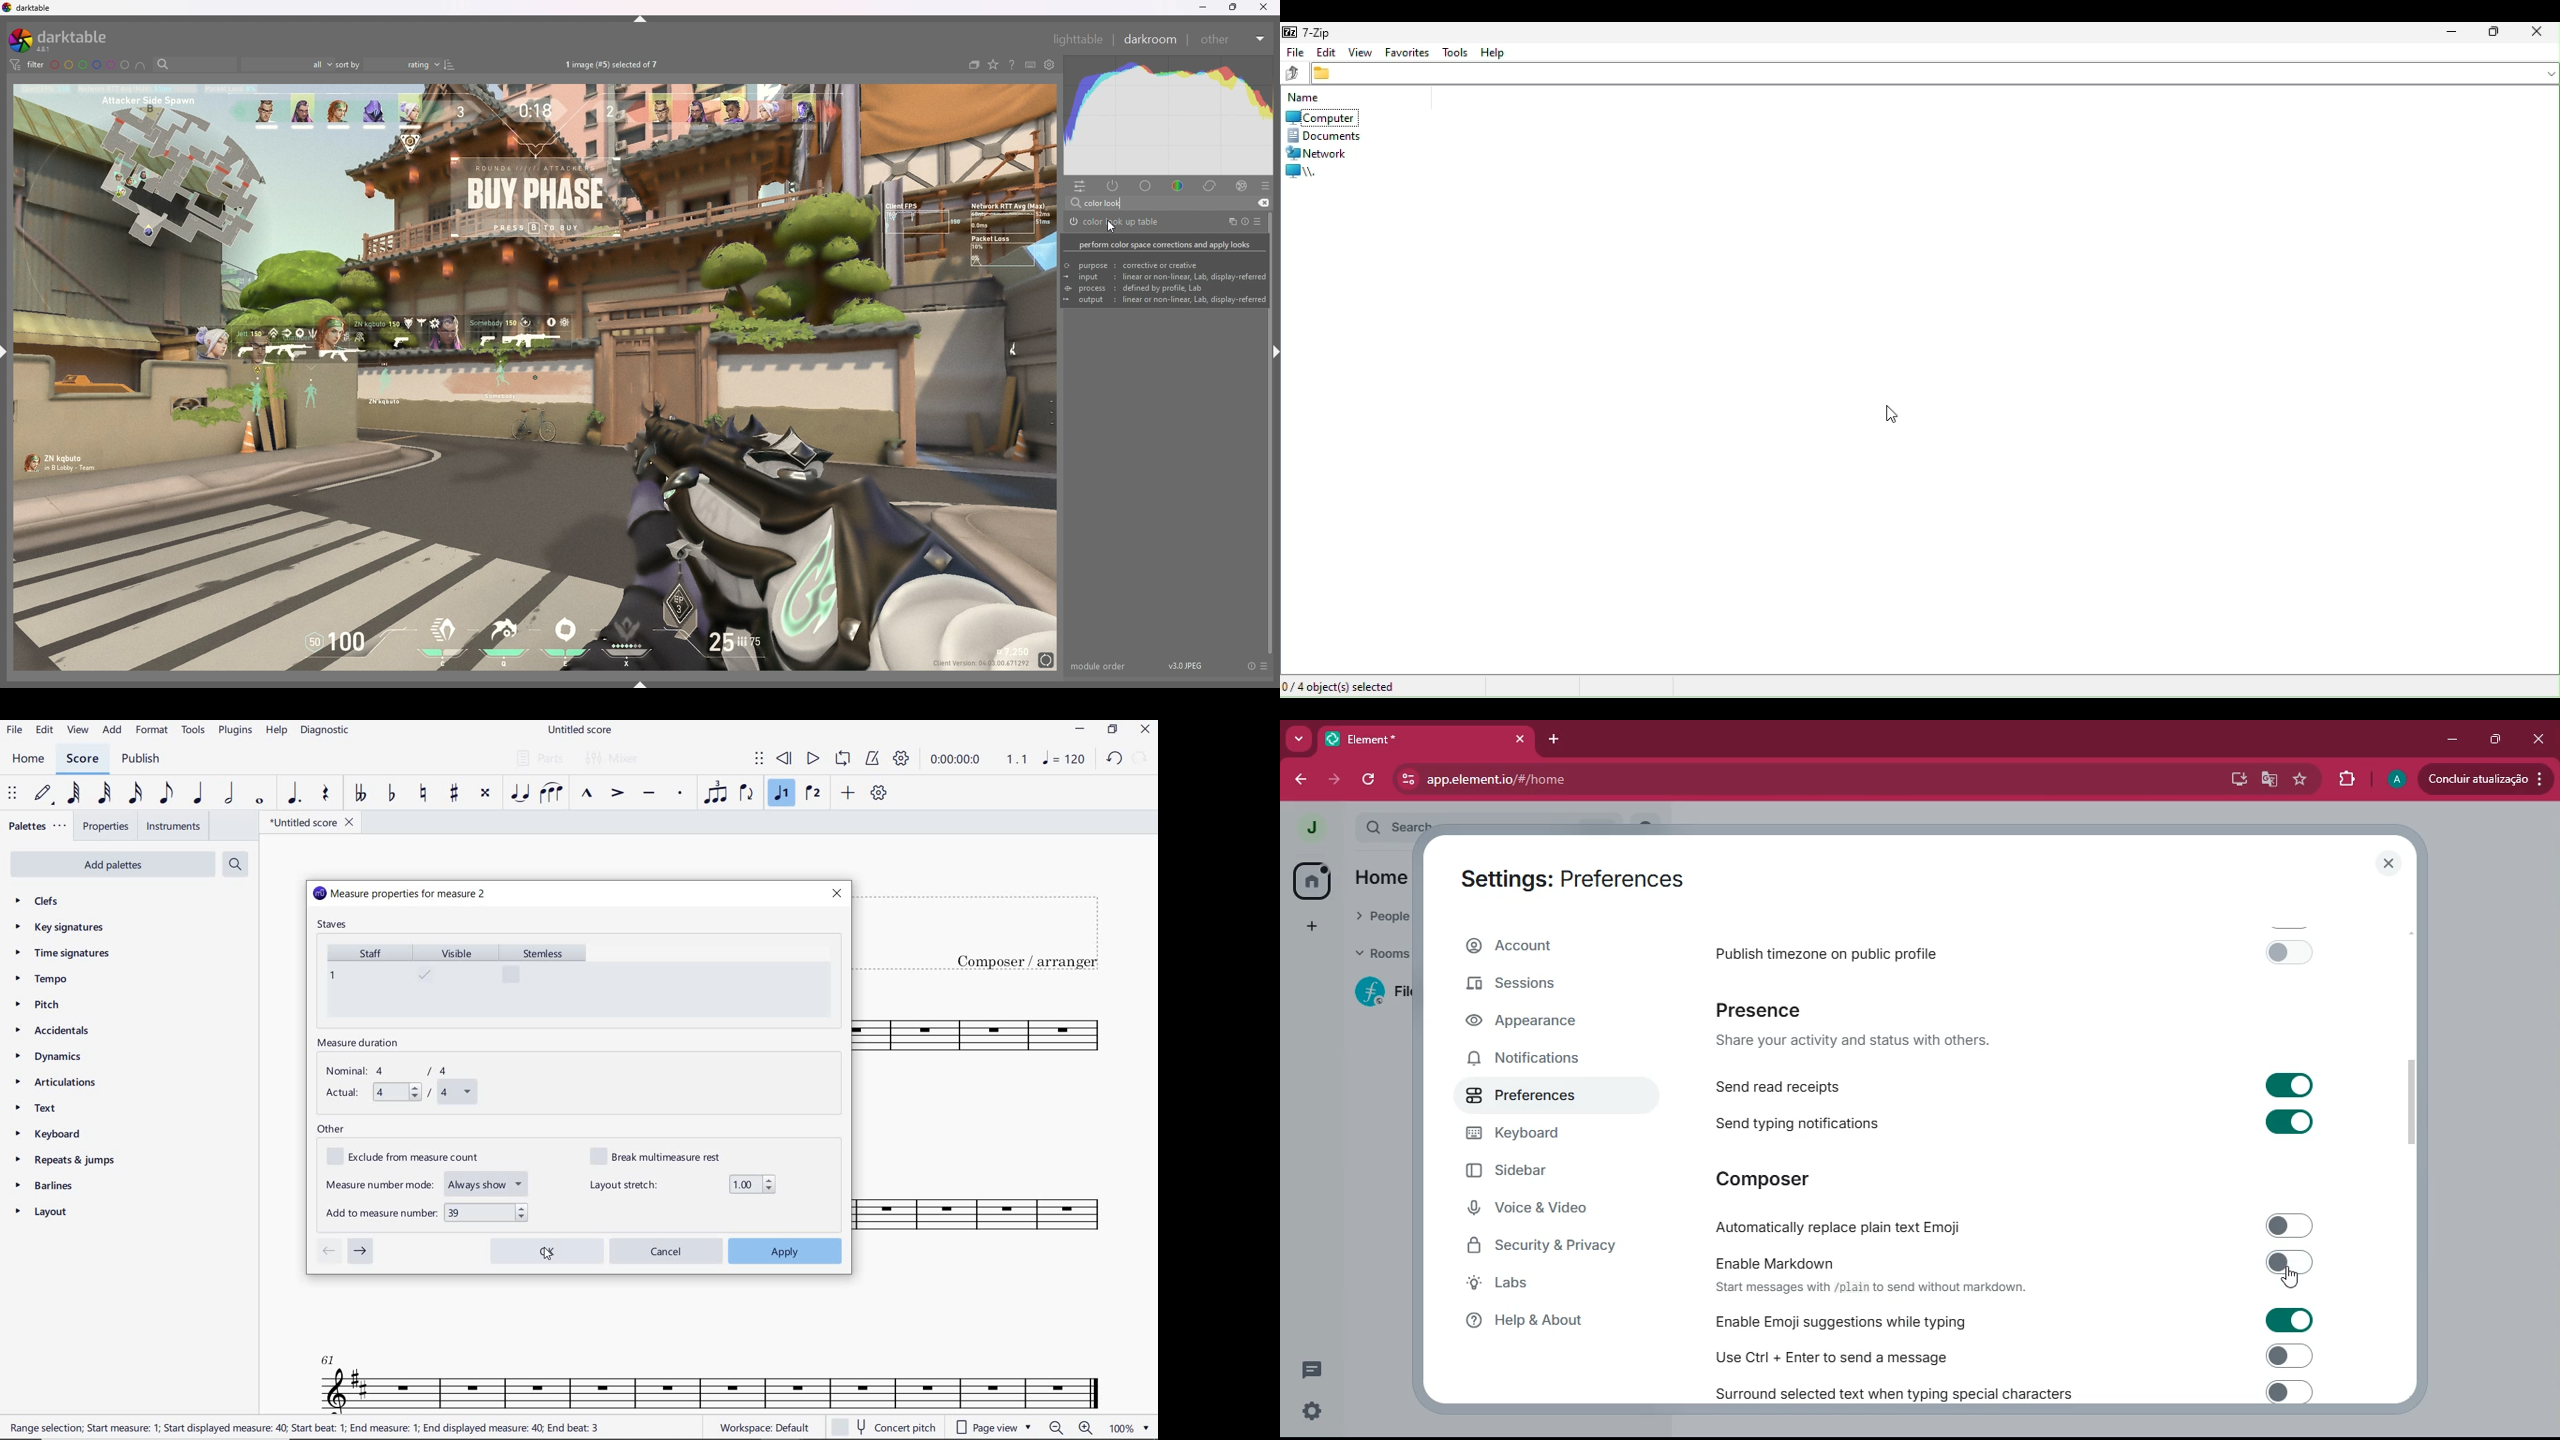  Describe the element at coordinates (1299, 739) in the screenshot. I see `more` at that location.